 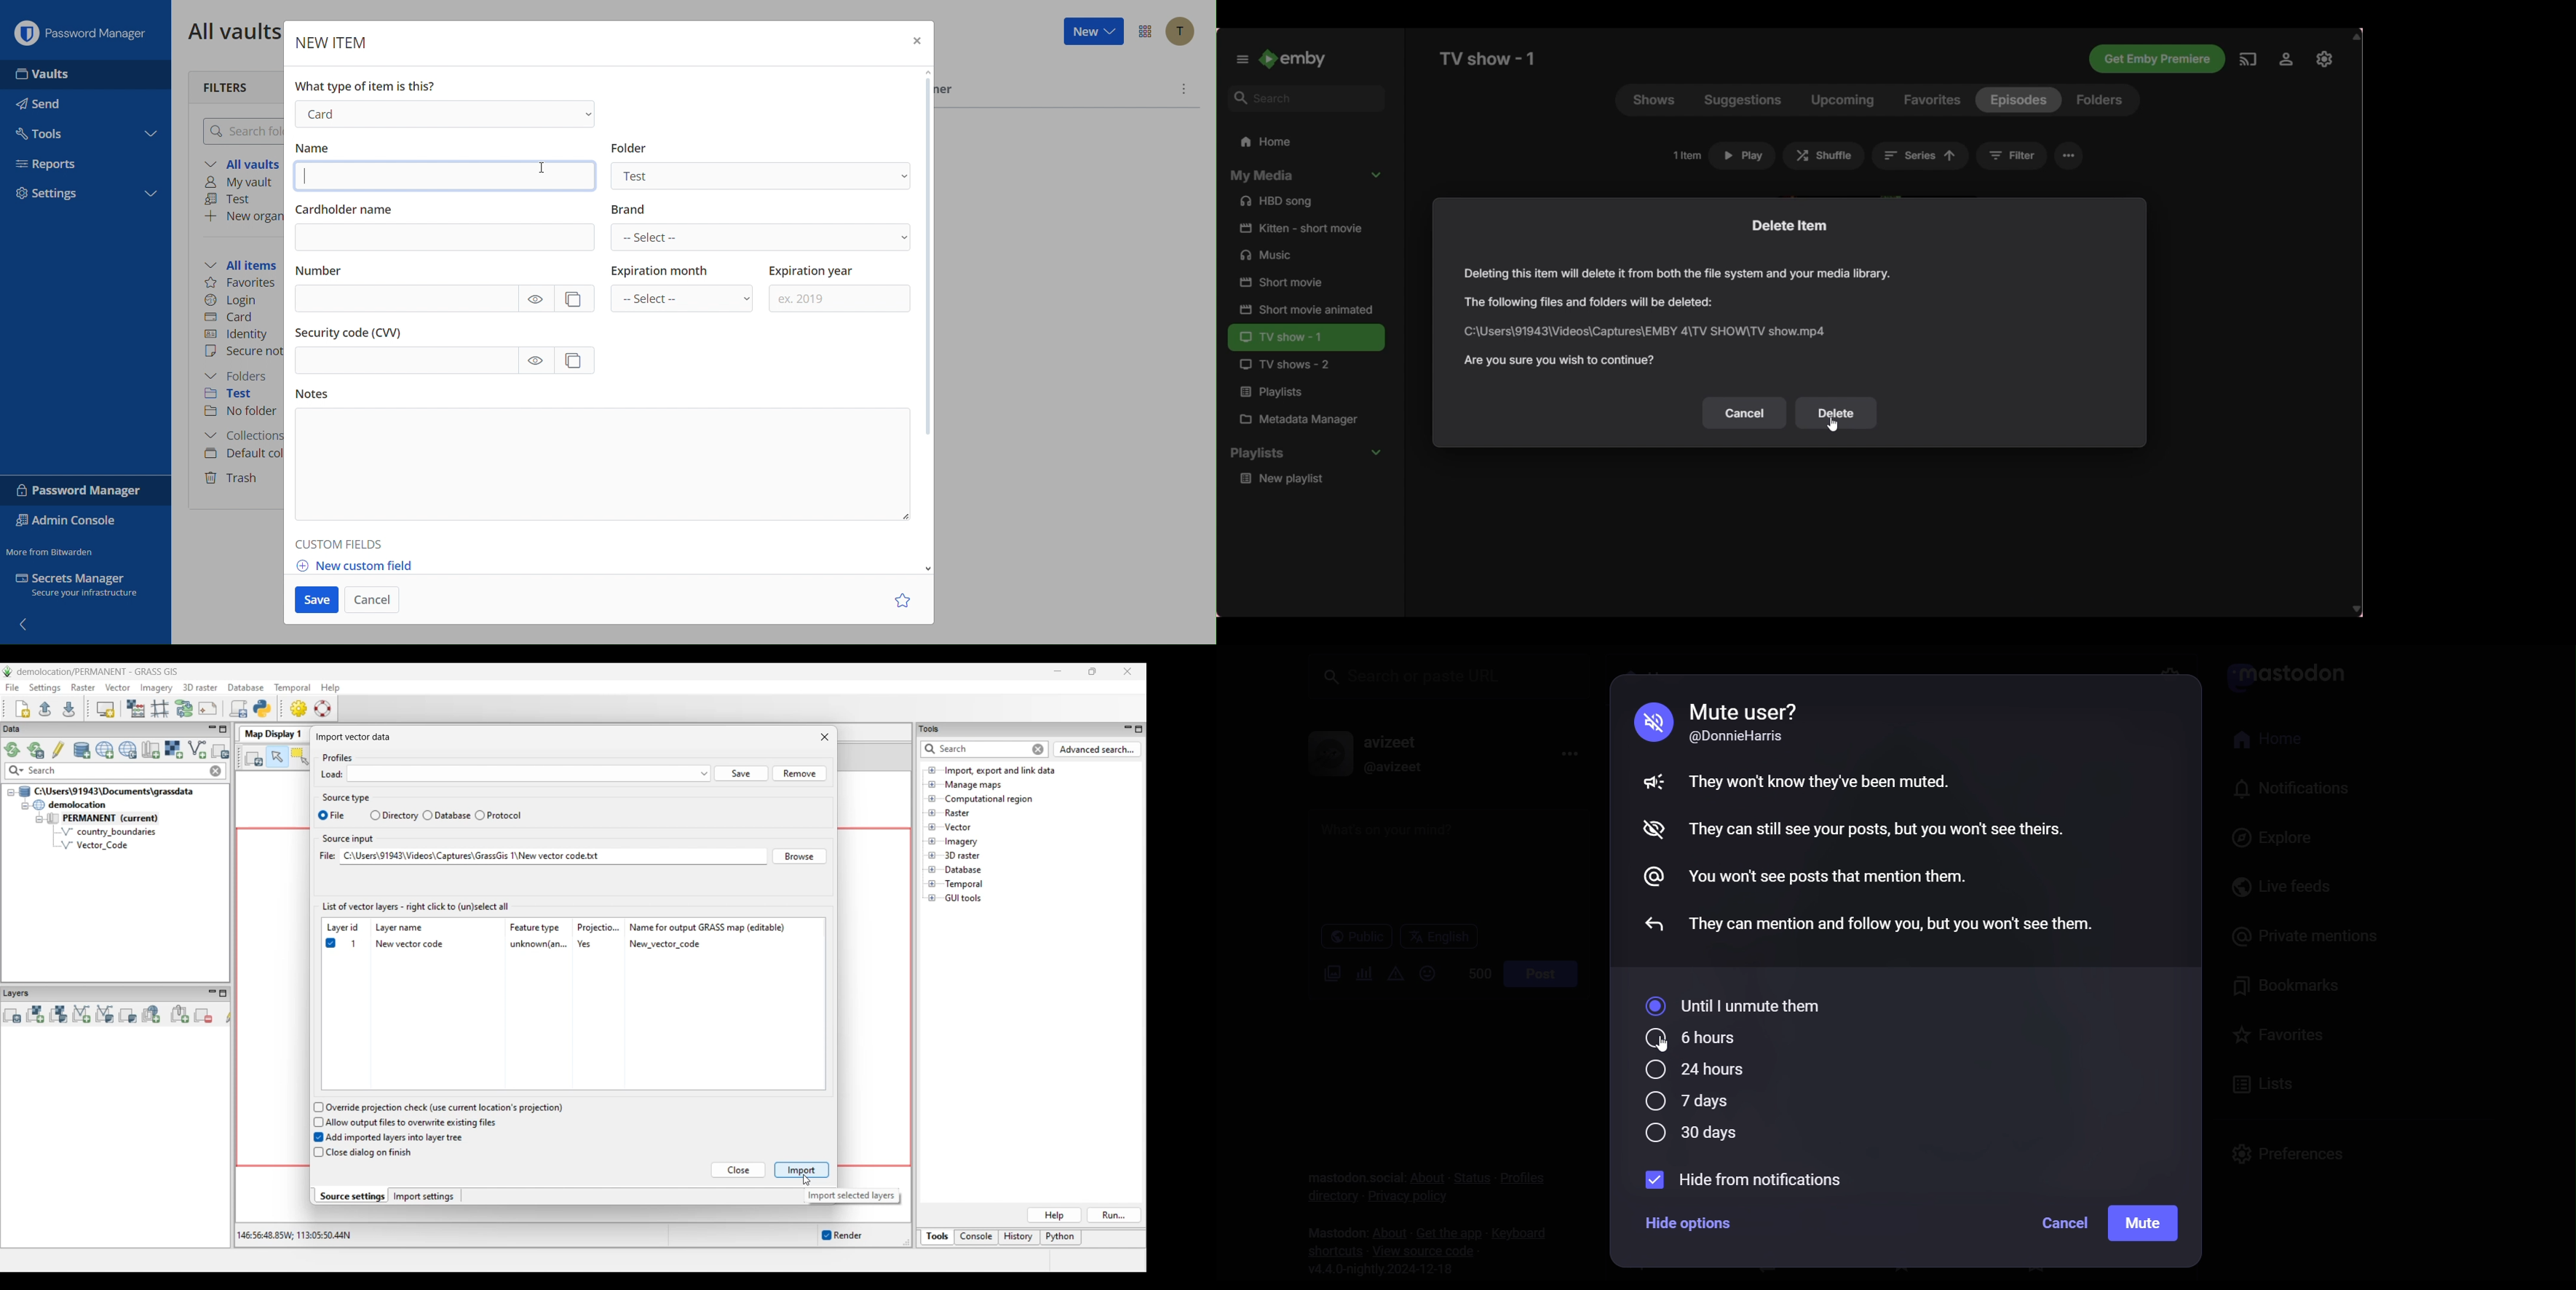 What do you see at coordinates (842, 289) in the screenshot?
I see `Expiration year` at bounding box center [842, 289].